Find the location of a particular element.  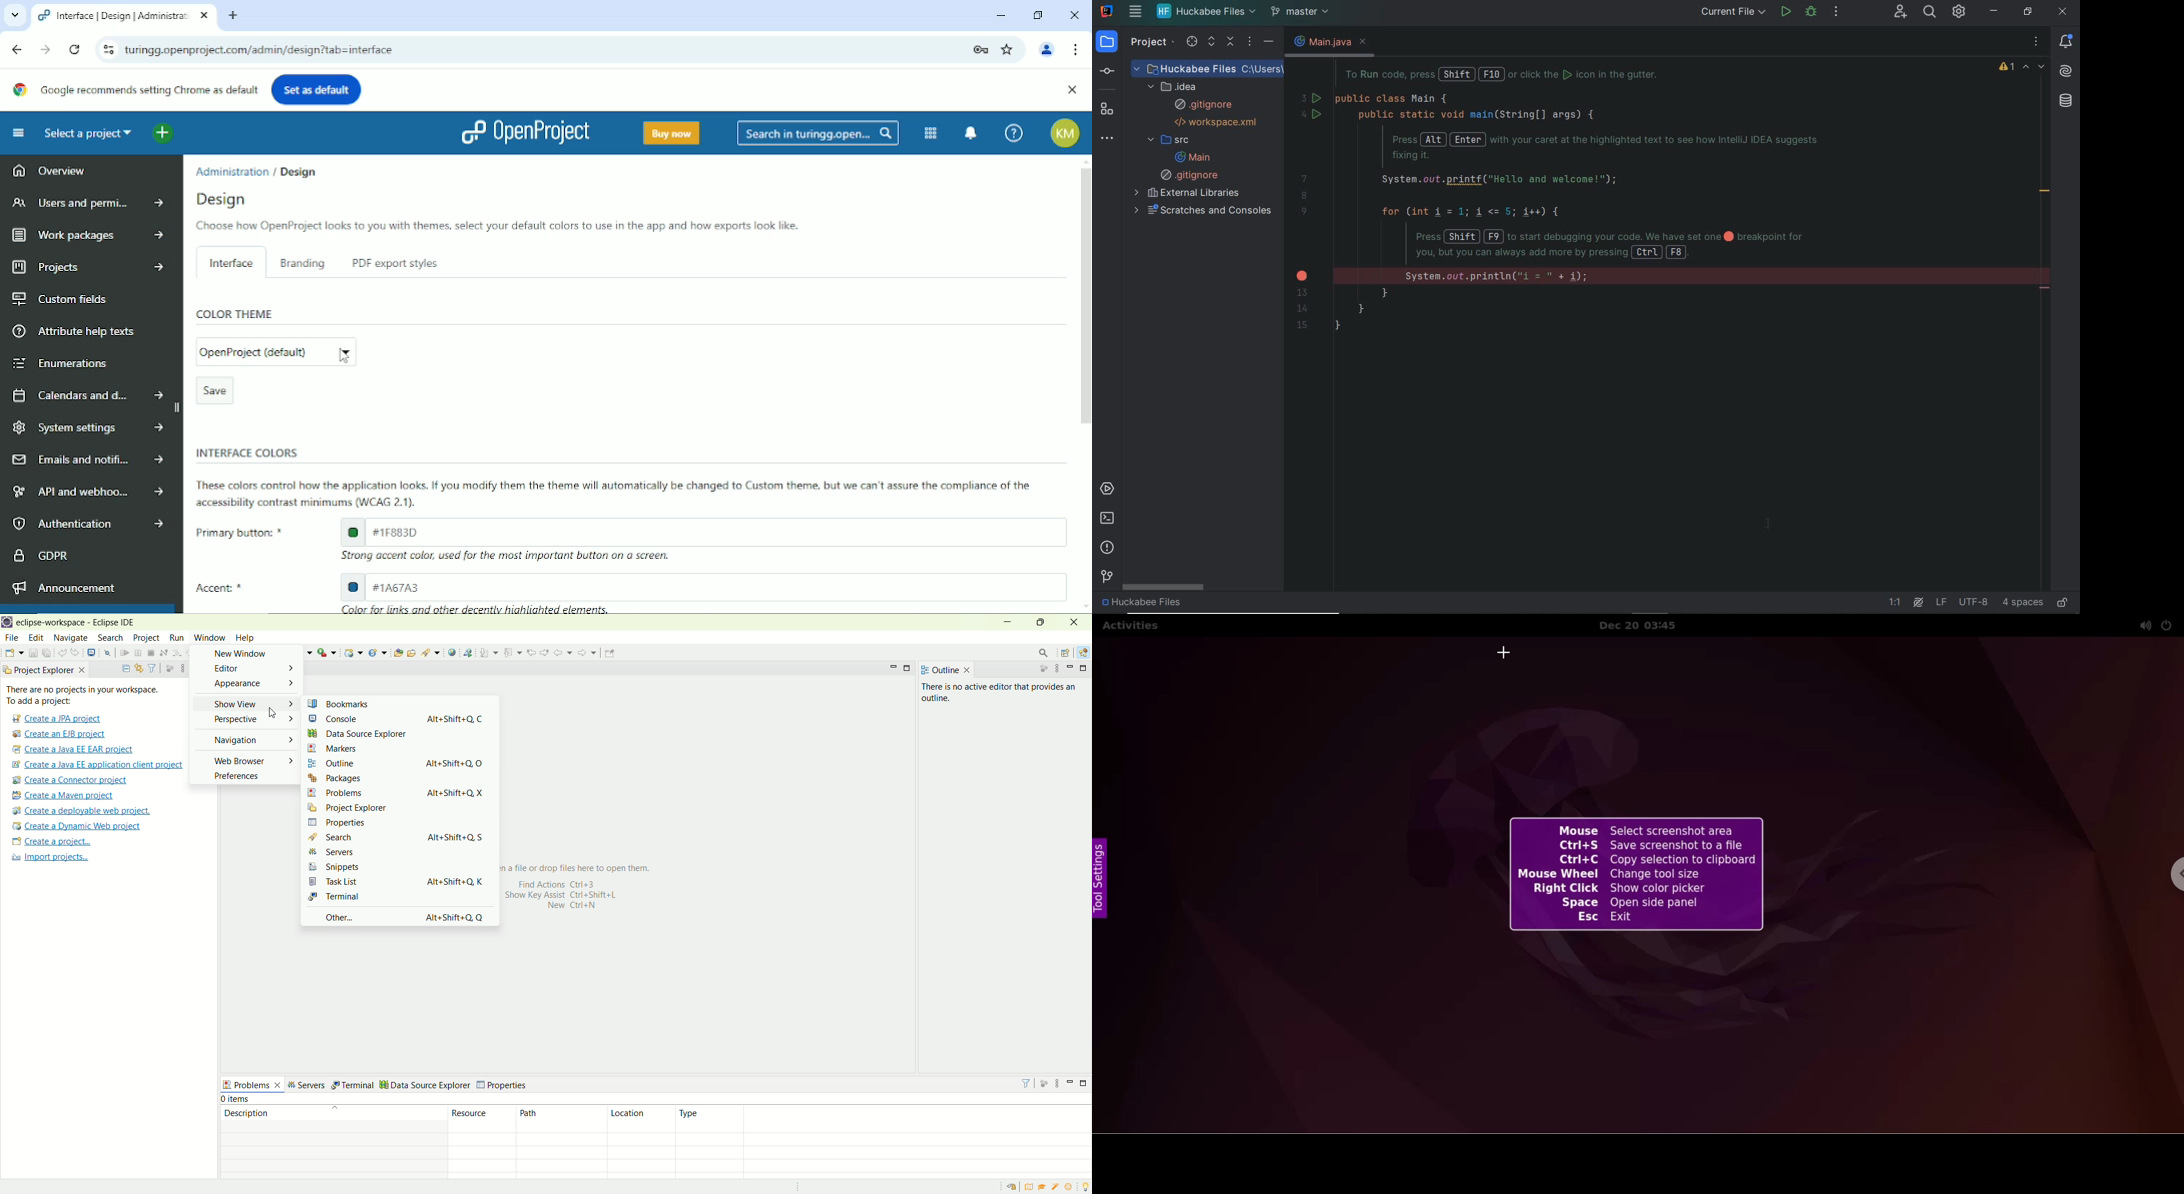

Save is located at coordinates (214, 388).